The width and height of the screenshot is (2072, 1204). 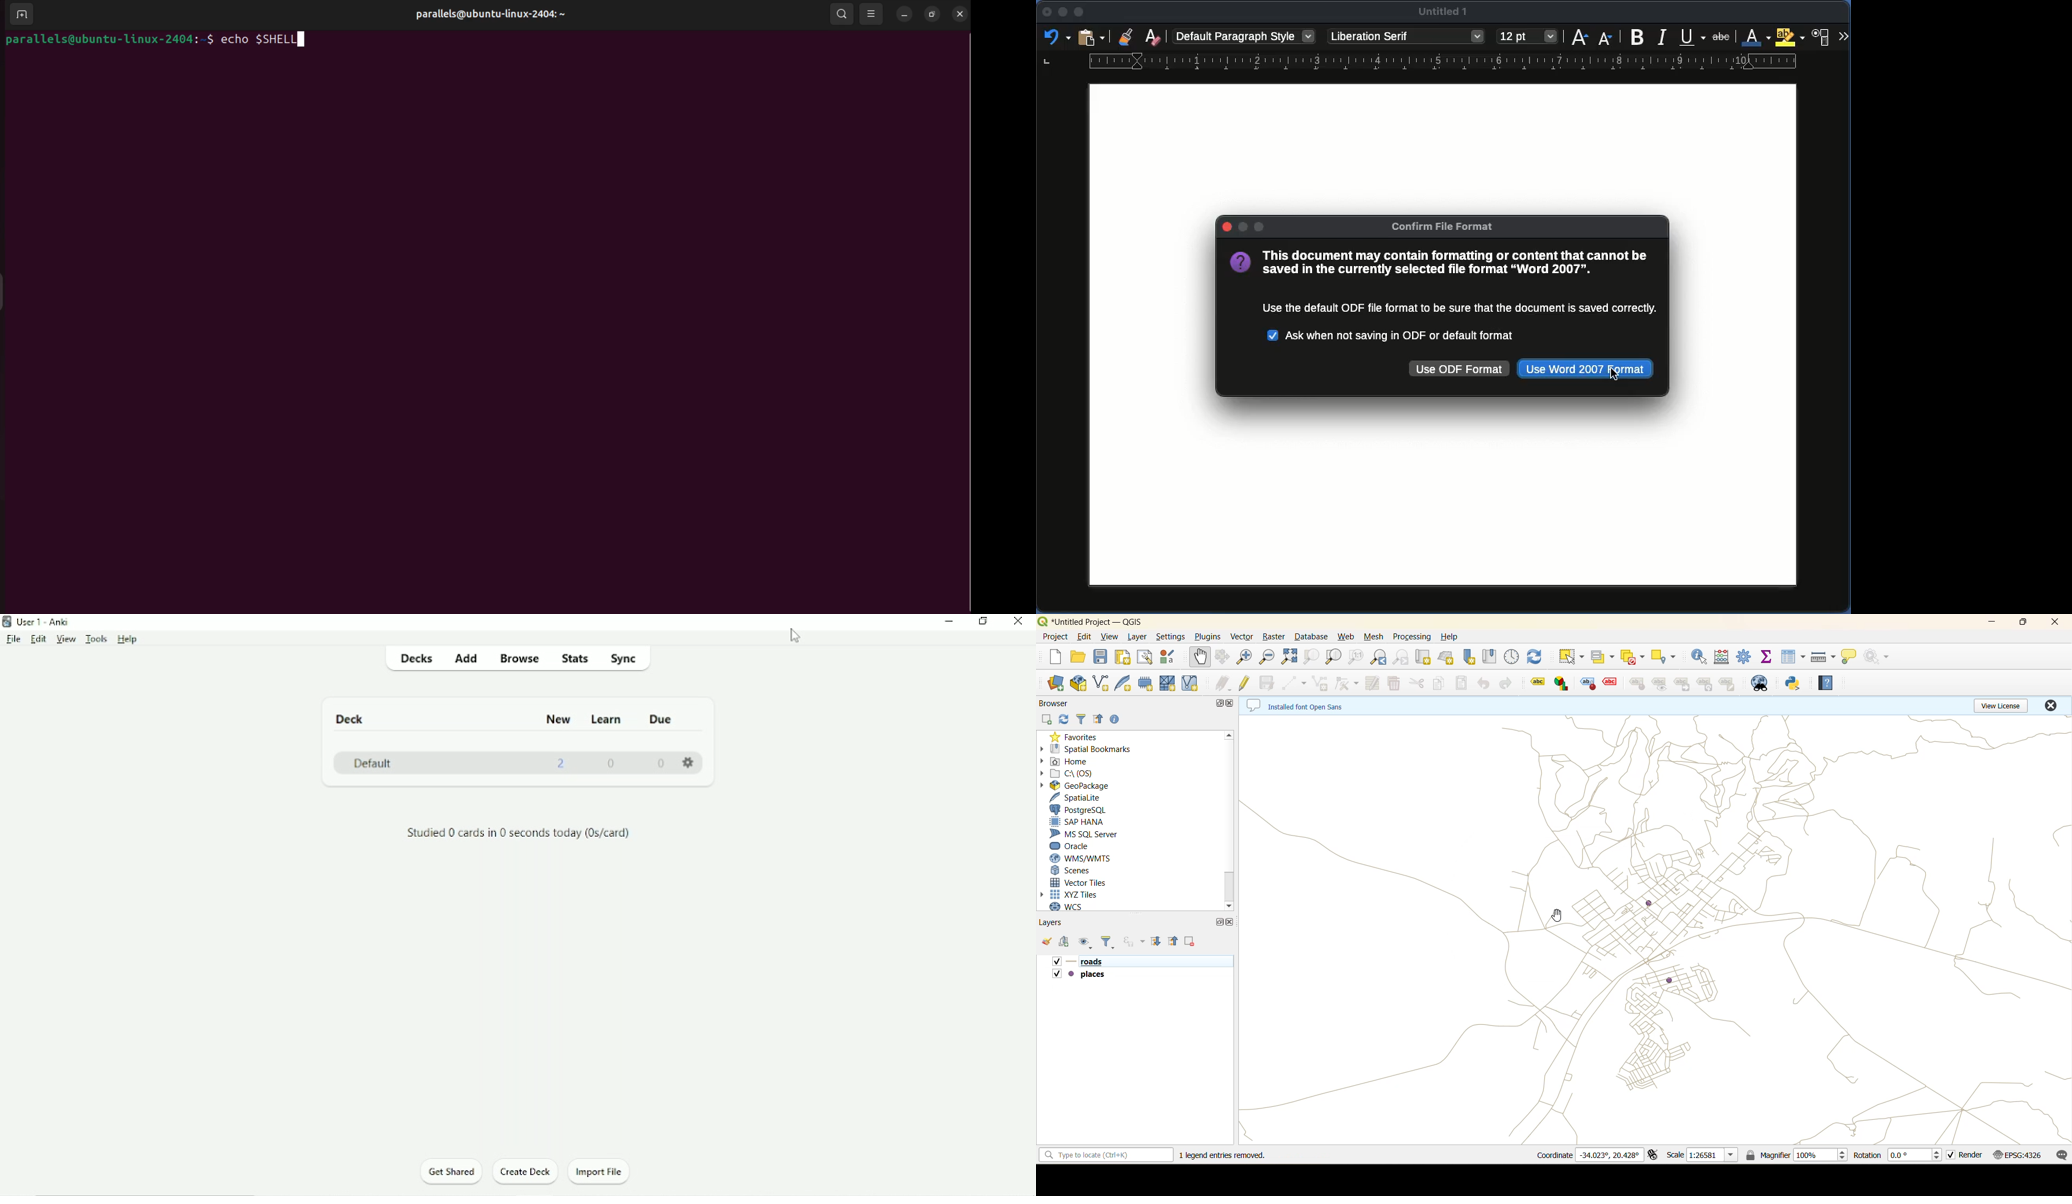 What do you see at coordinates (1347, 684) in the screenshot?
I see `vertex tools` at bounding box center [1347, 684].